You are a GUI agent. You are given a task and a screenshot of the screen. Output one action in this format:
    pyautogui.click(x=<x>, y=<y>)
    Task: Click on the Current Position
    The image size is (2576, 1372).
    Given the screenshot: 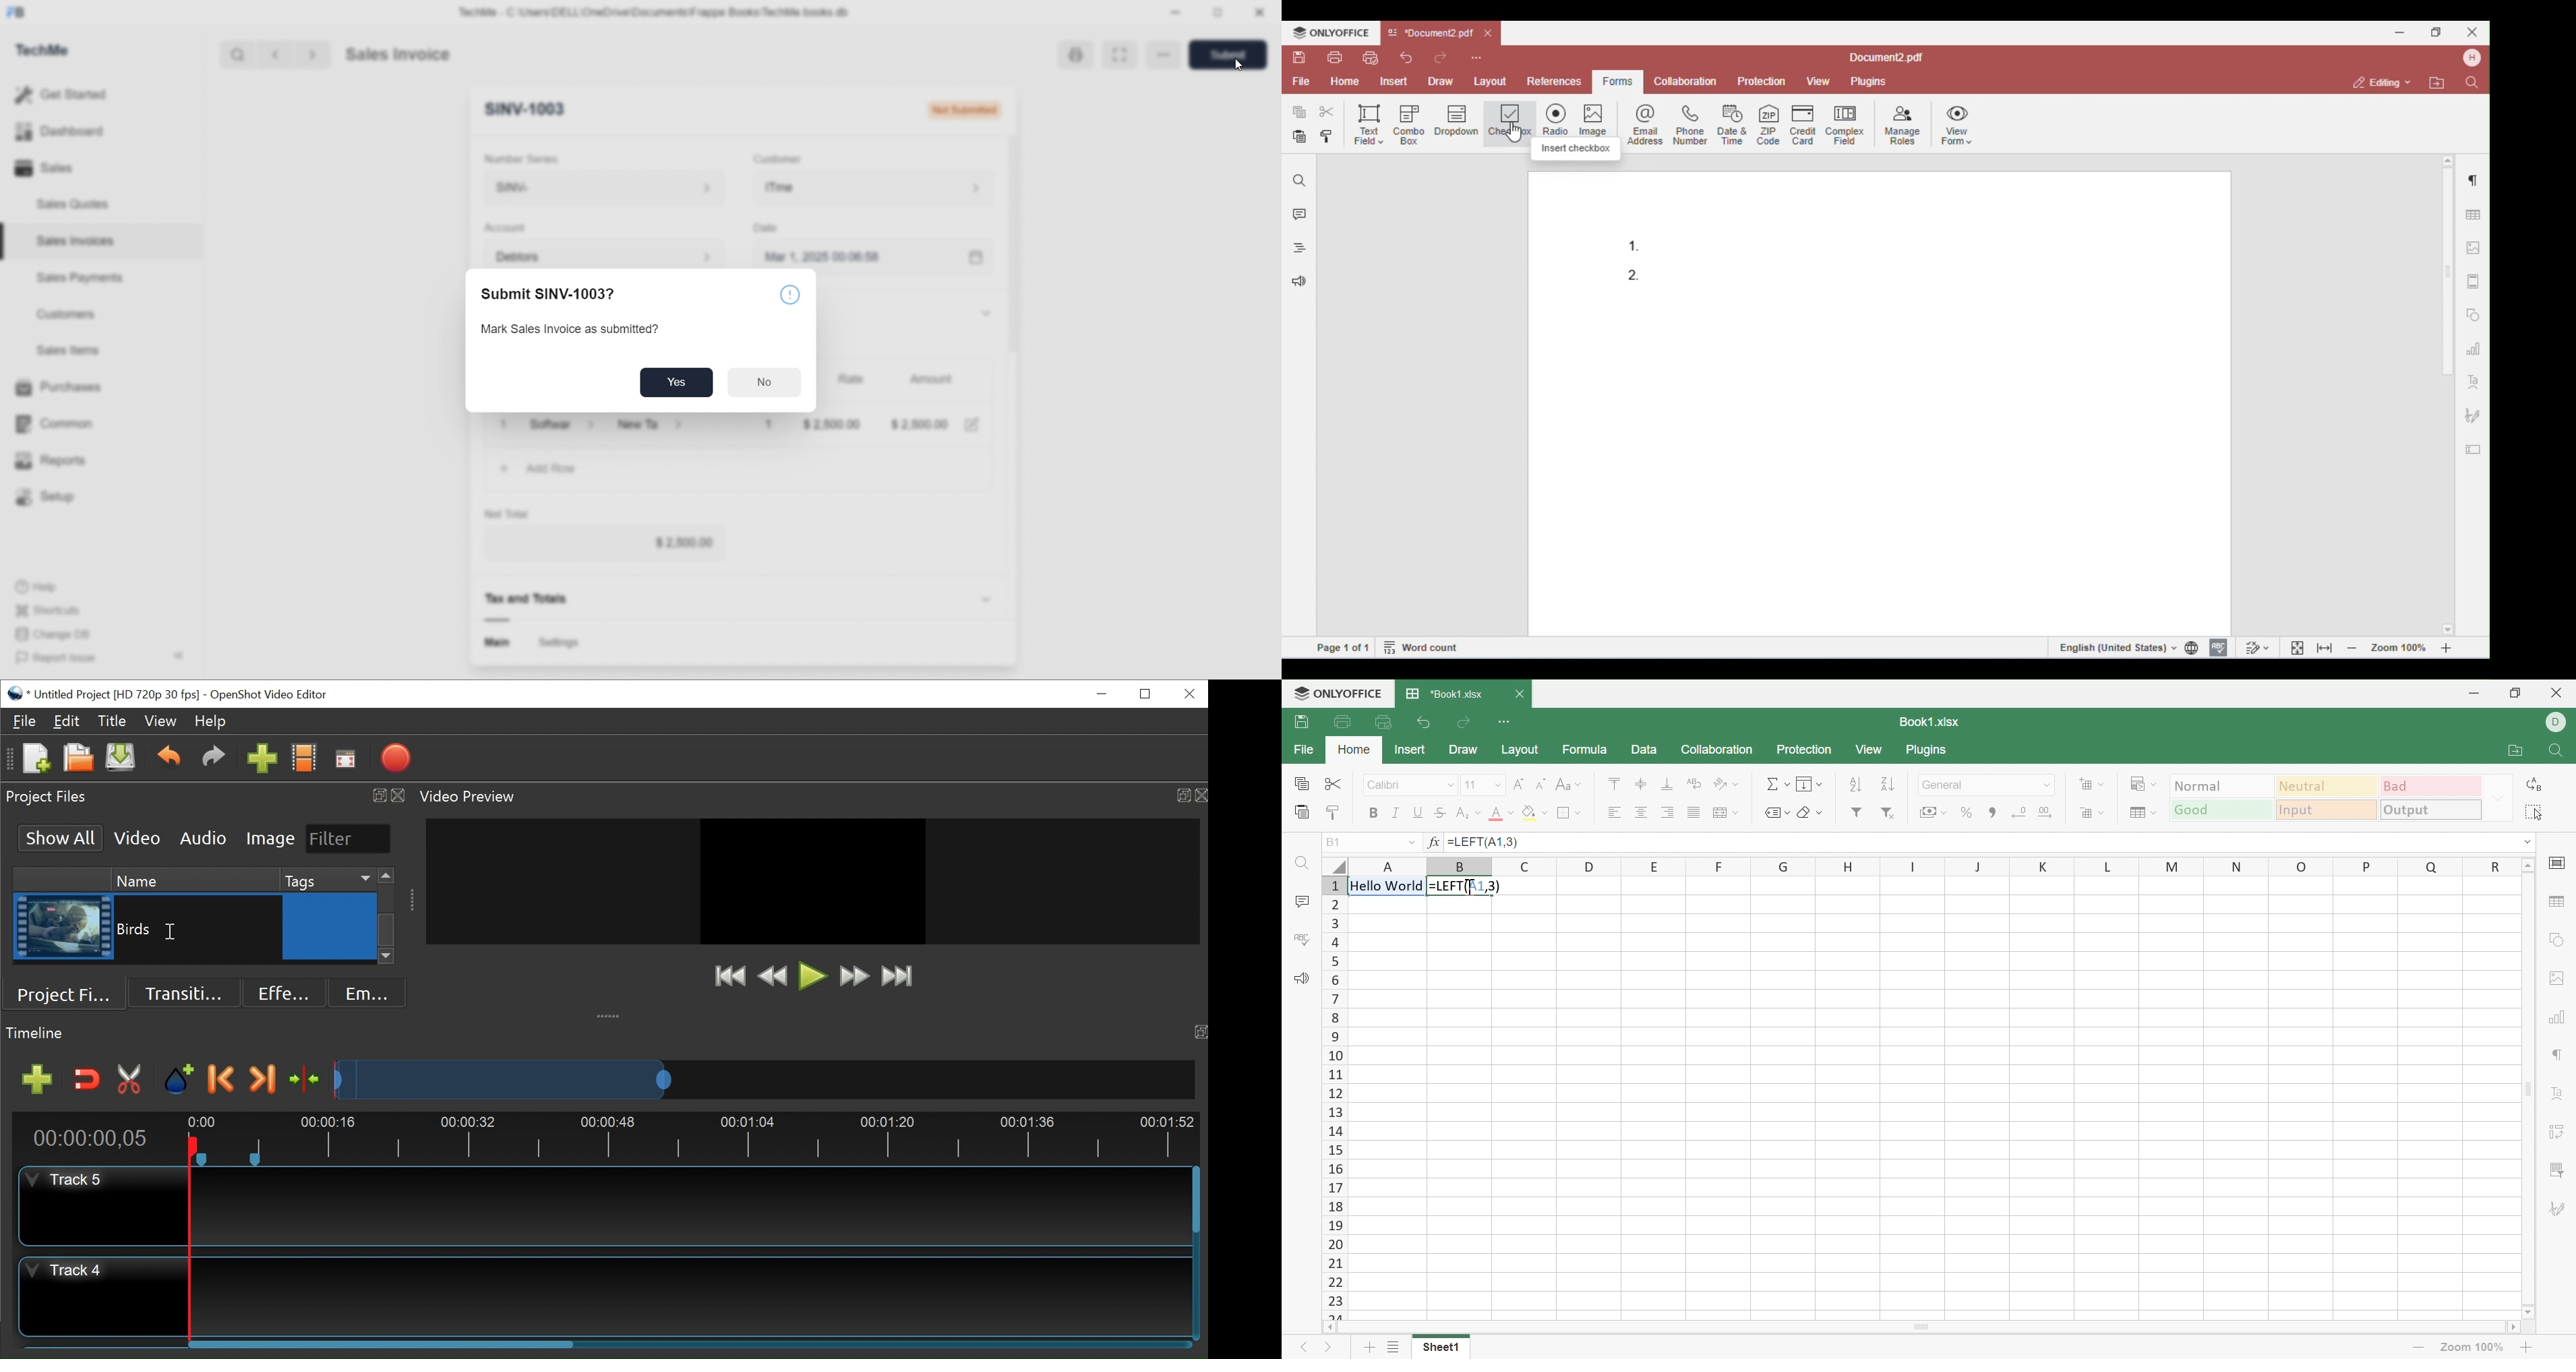 What is the action you would take?
    pyautogui.click(x=89, y=1140)
    